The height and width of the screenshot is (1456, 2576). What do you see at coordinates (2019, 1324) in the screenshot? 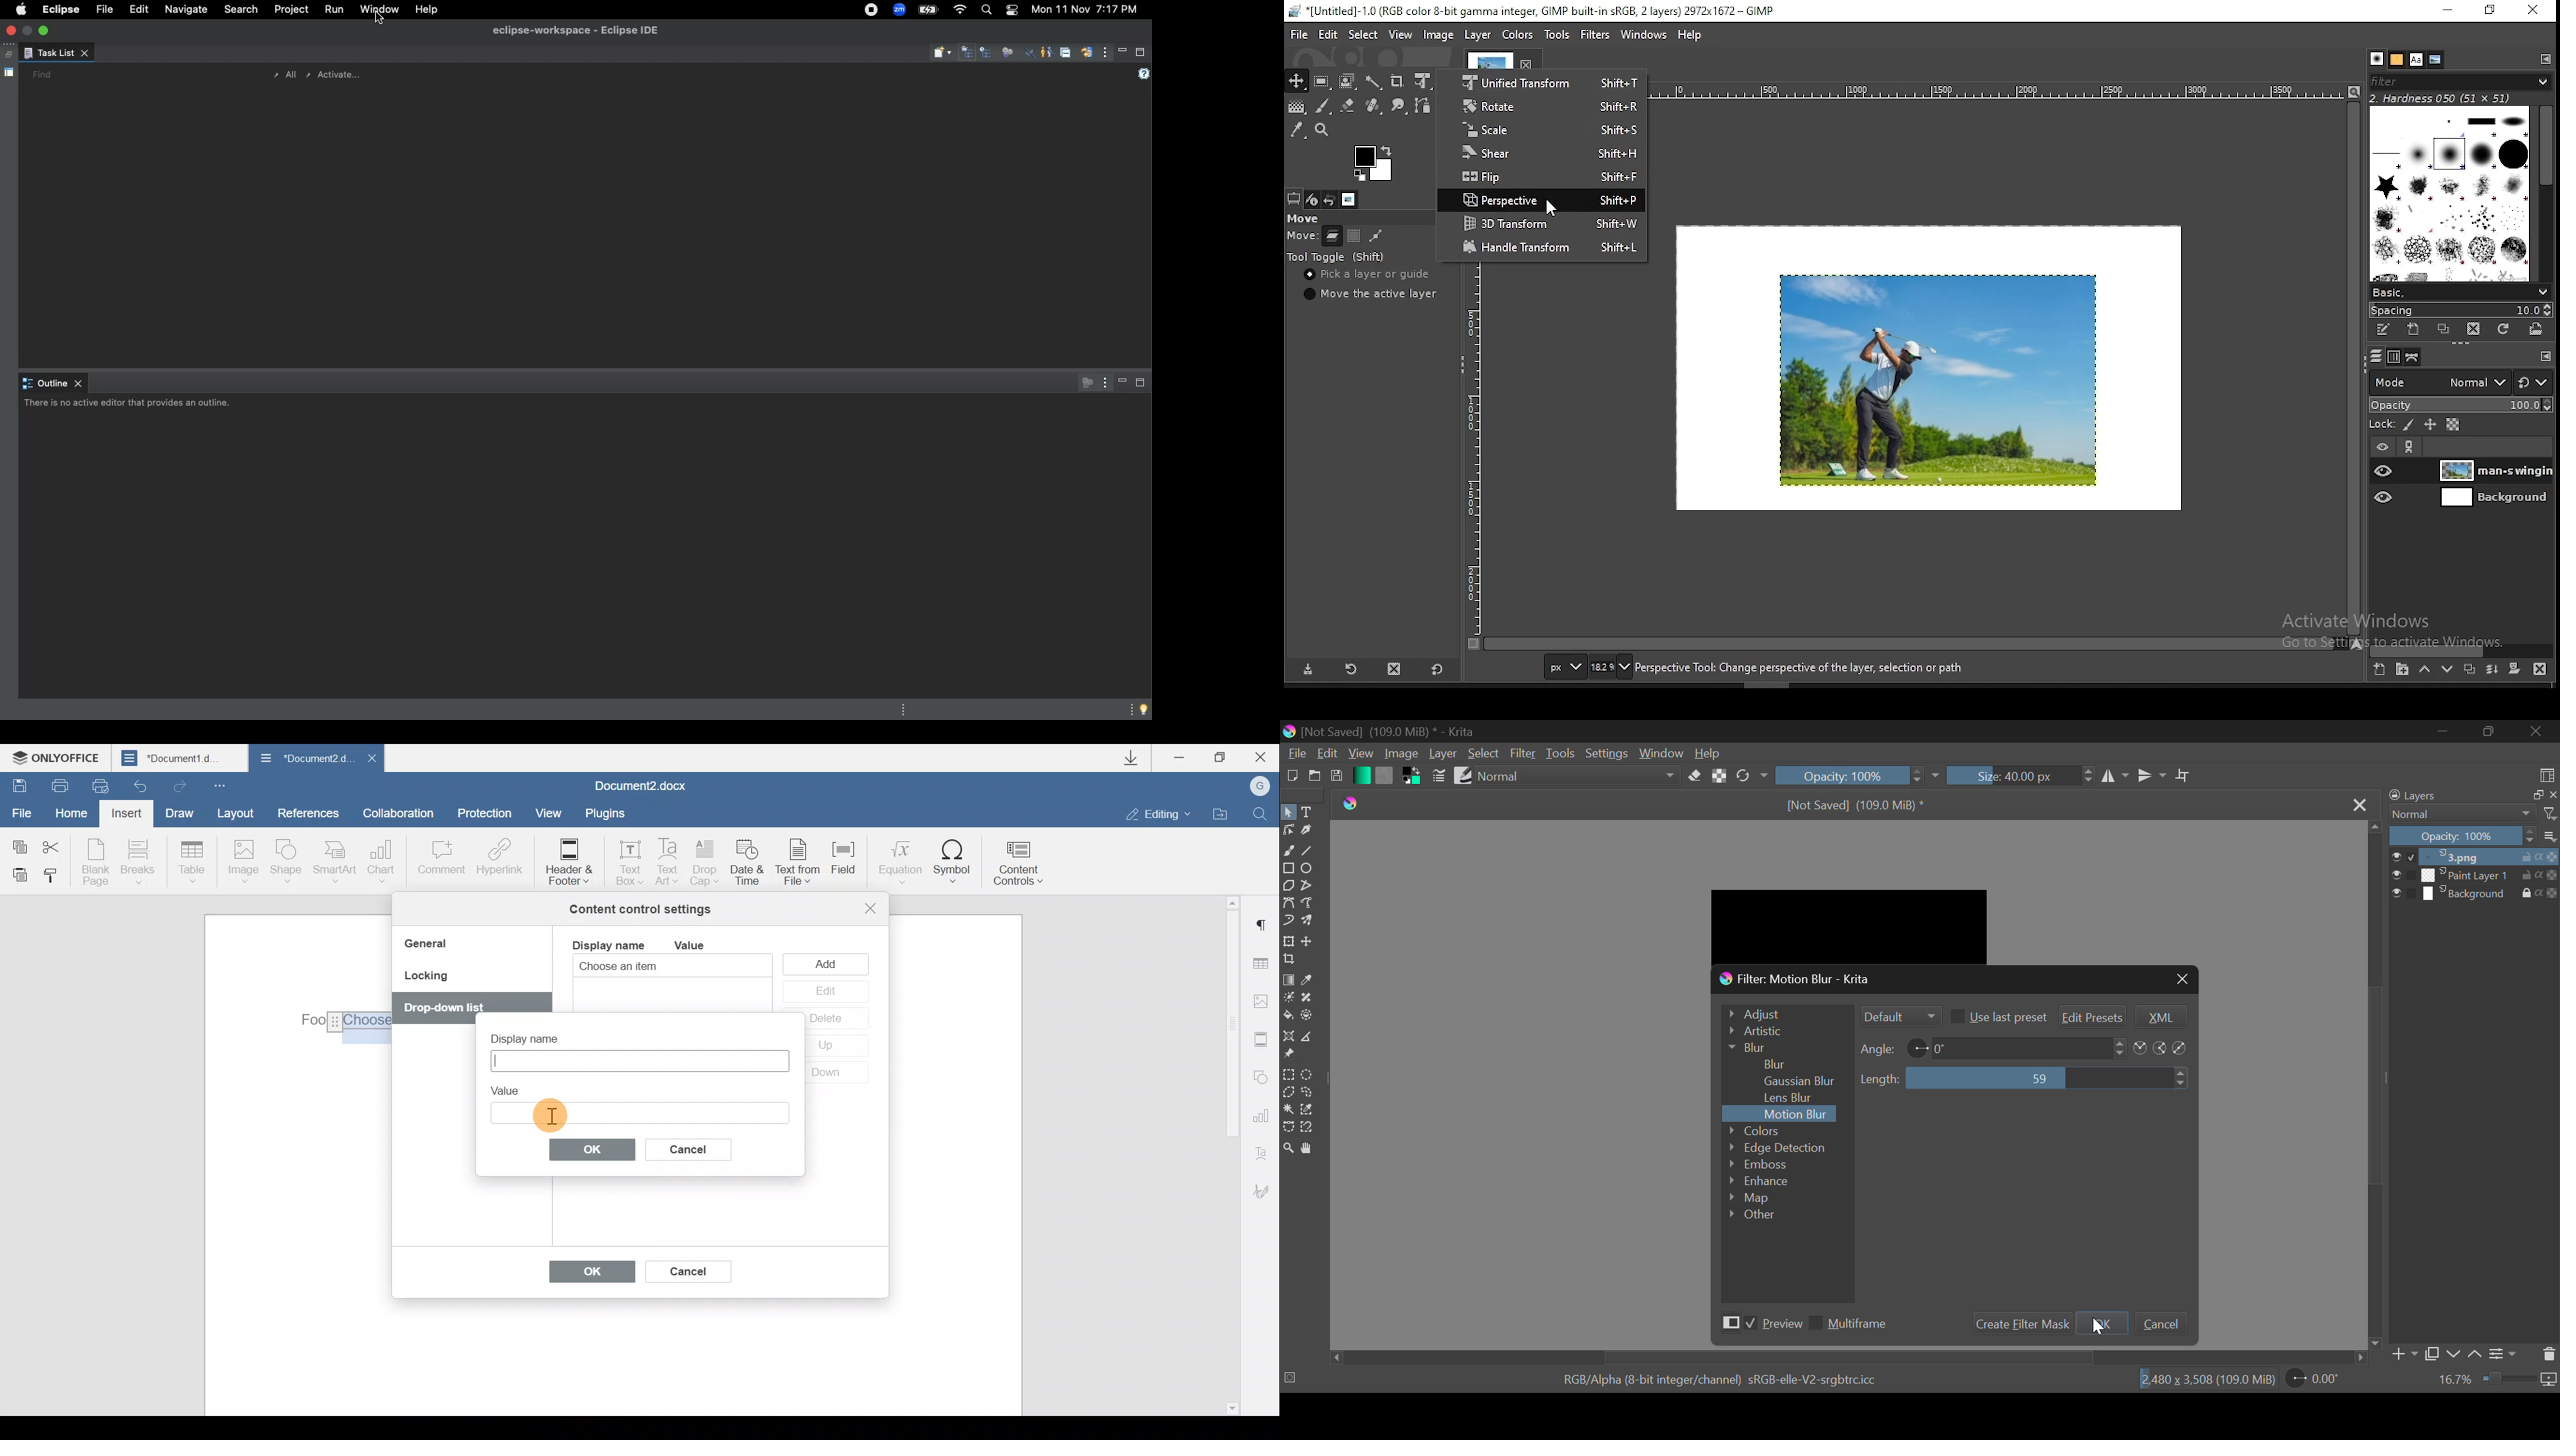
I see `Create Filter Mask` at bounding box center [2019, 1324].